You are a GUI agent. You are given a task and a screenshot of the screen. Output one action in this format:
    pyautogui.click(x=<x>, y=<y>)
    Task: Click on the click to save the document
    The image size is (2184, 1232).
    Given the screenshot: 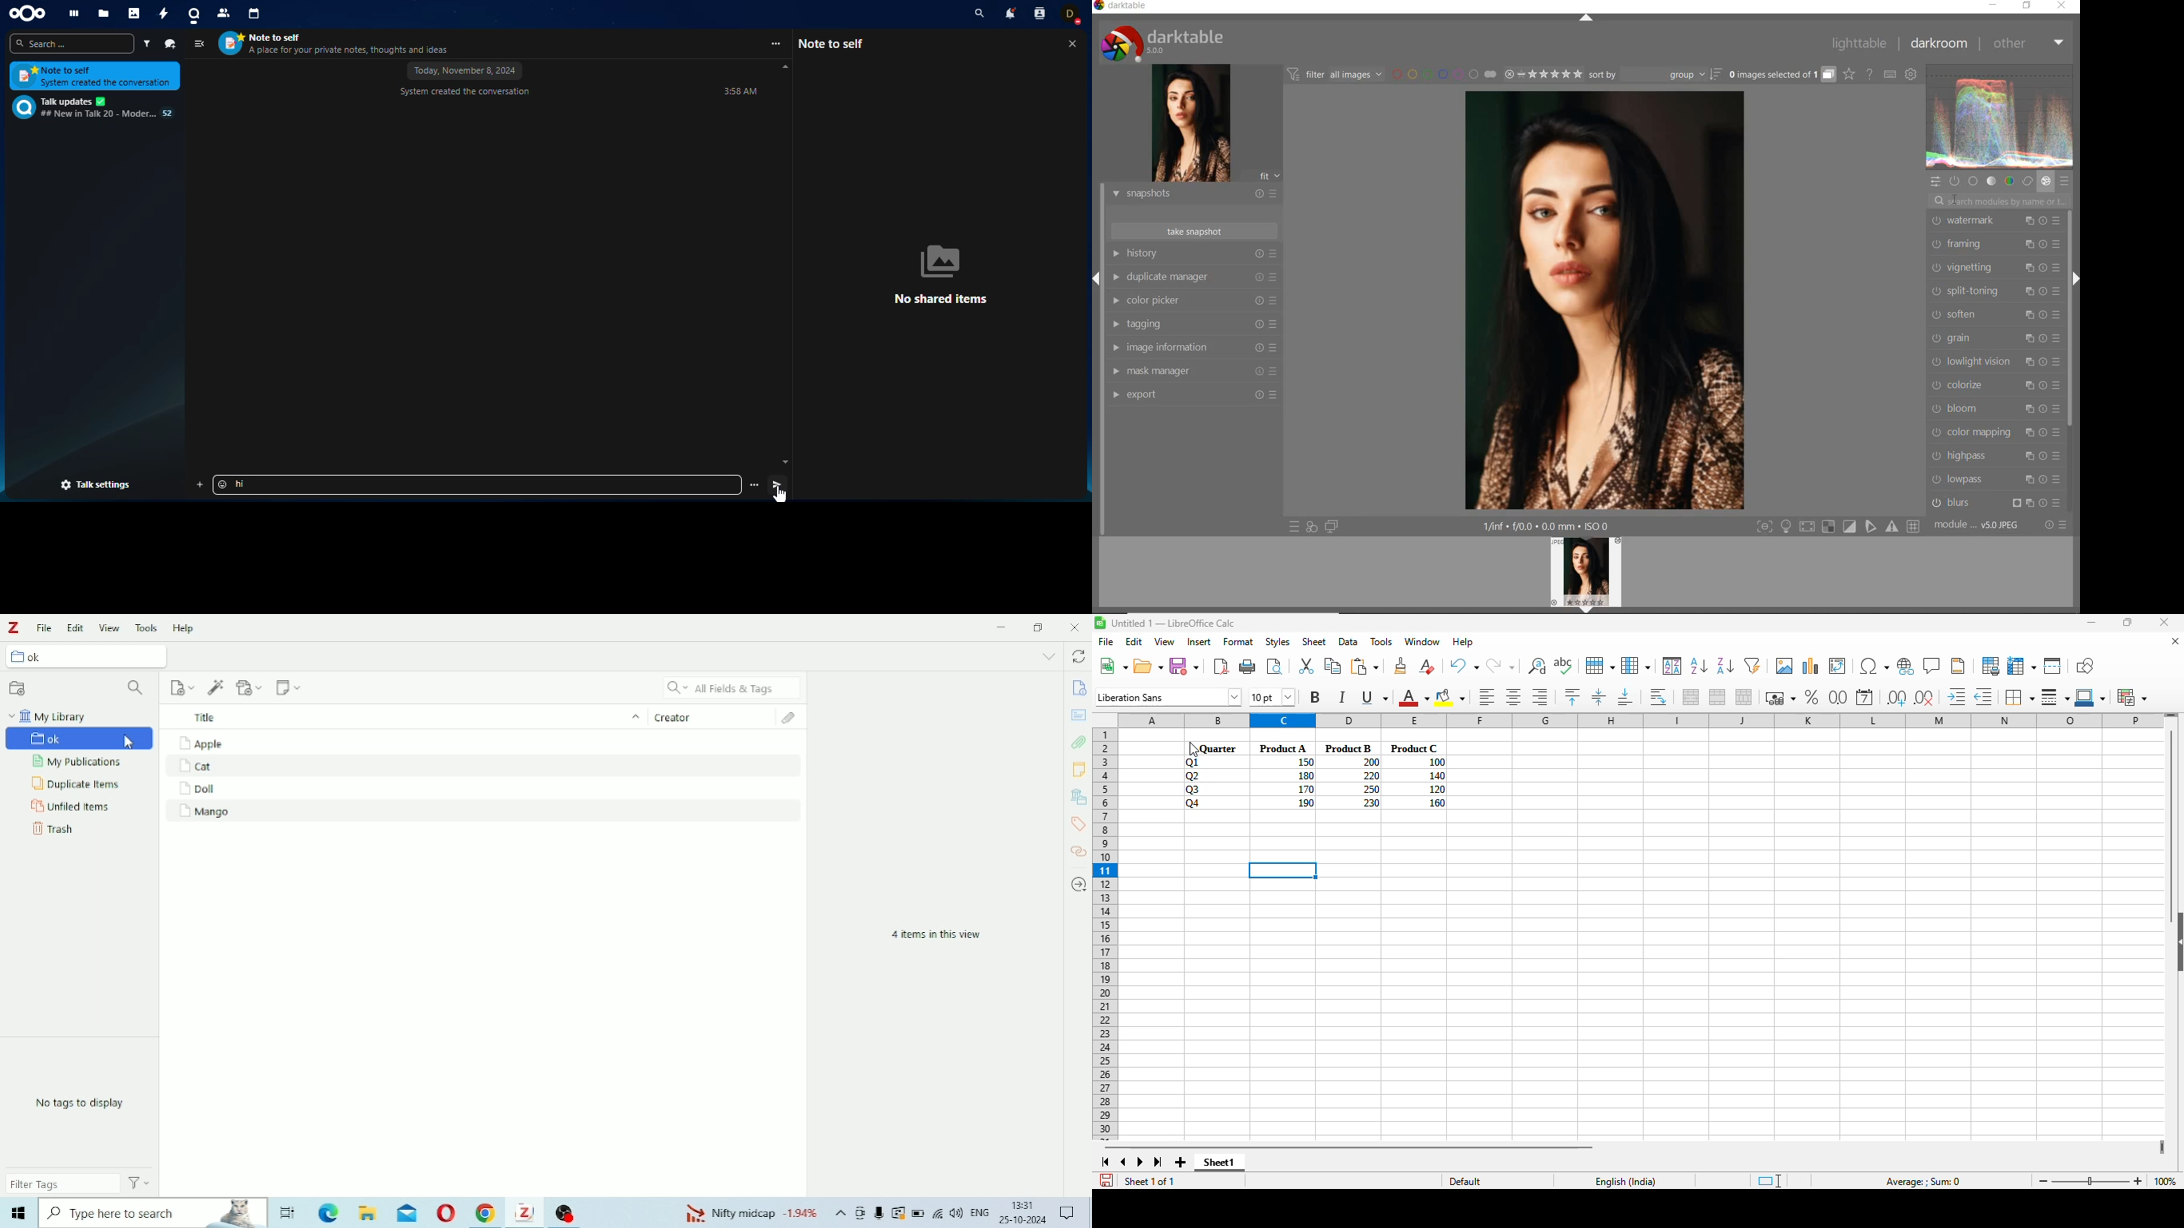 What is the action you would take?
    pyautogui.click(x=1106, y=1181)
    